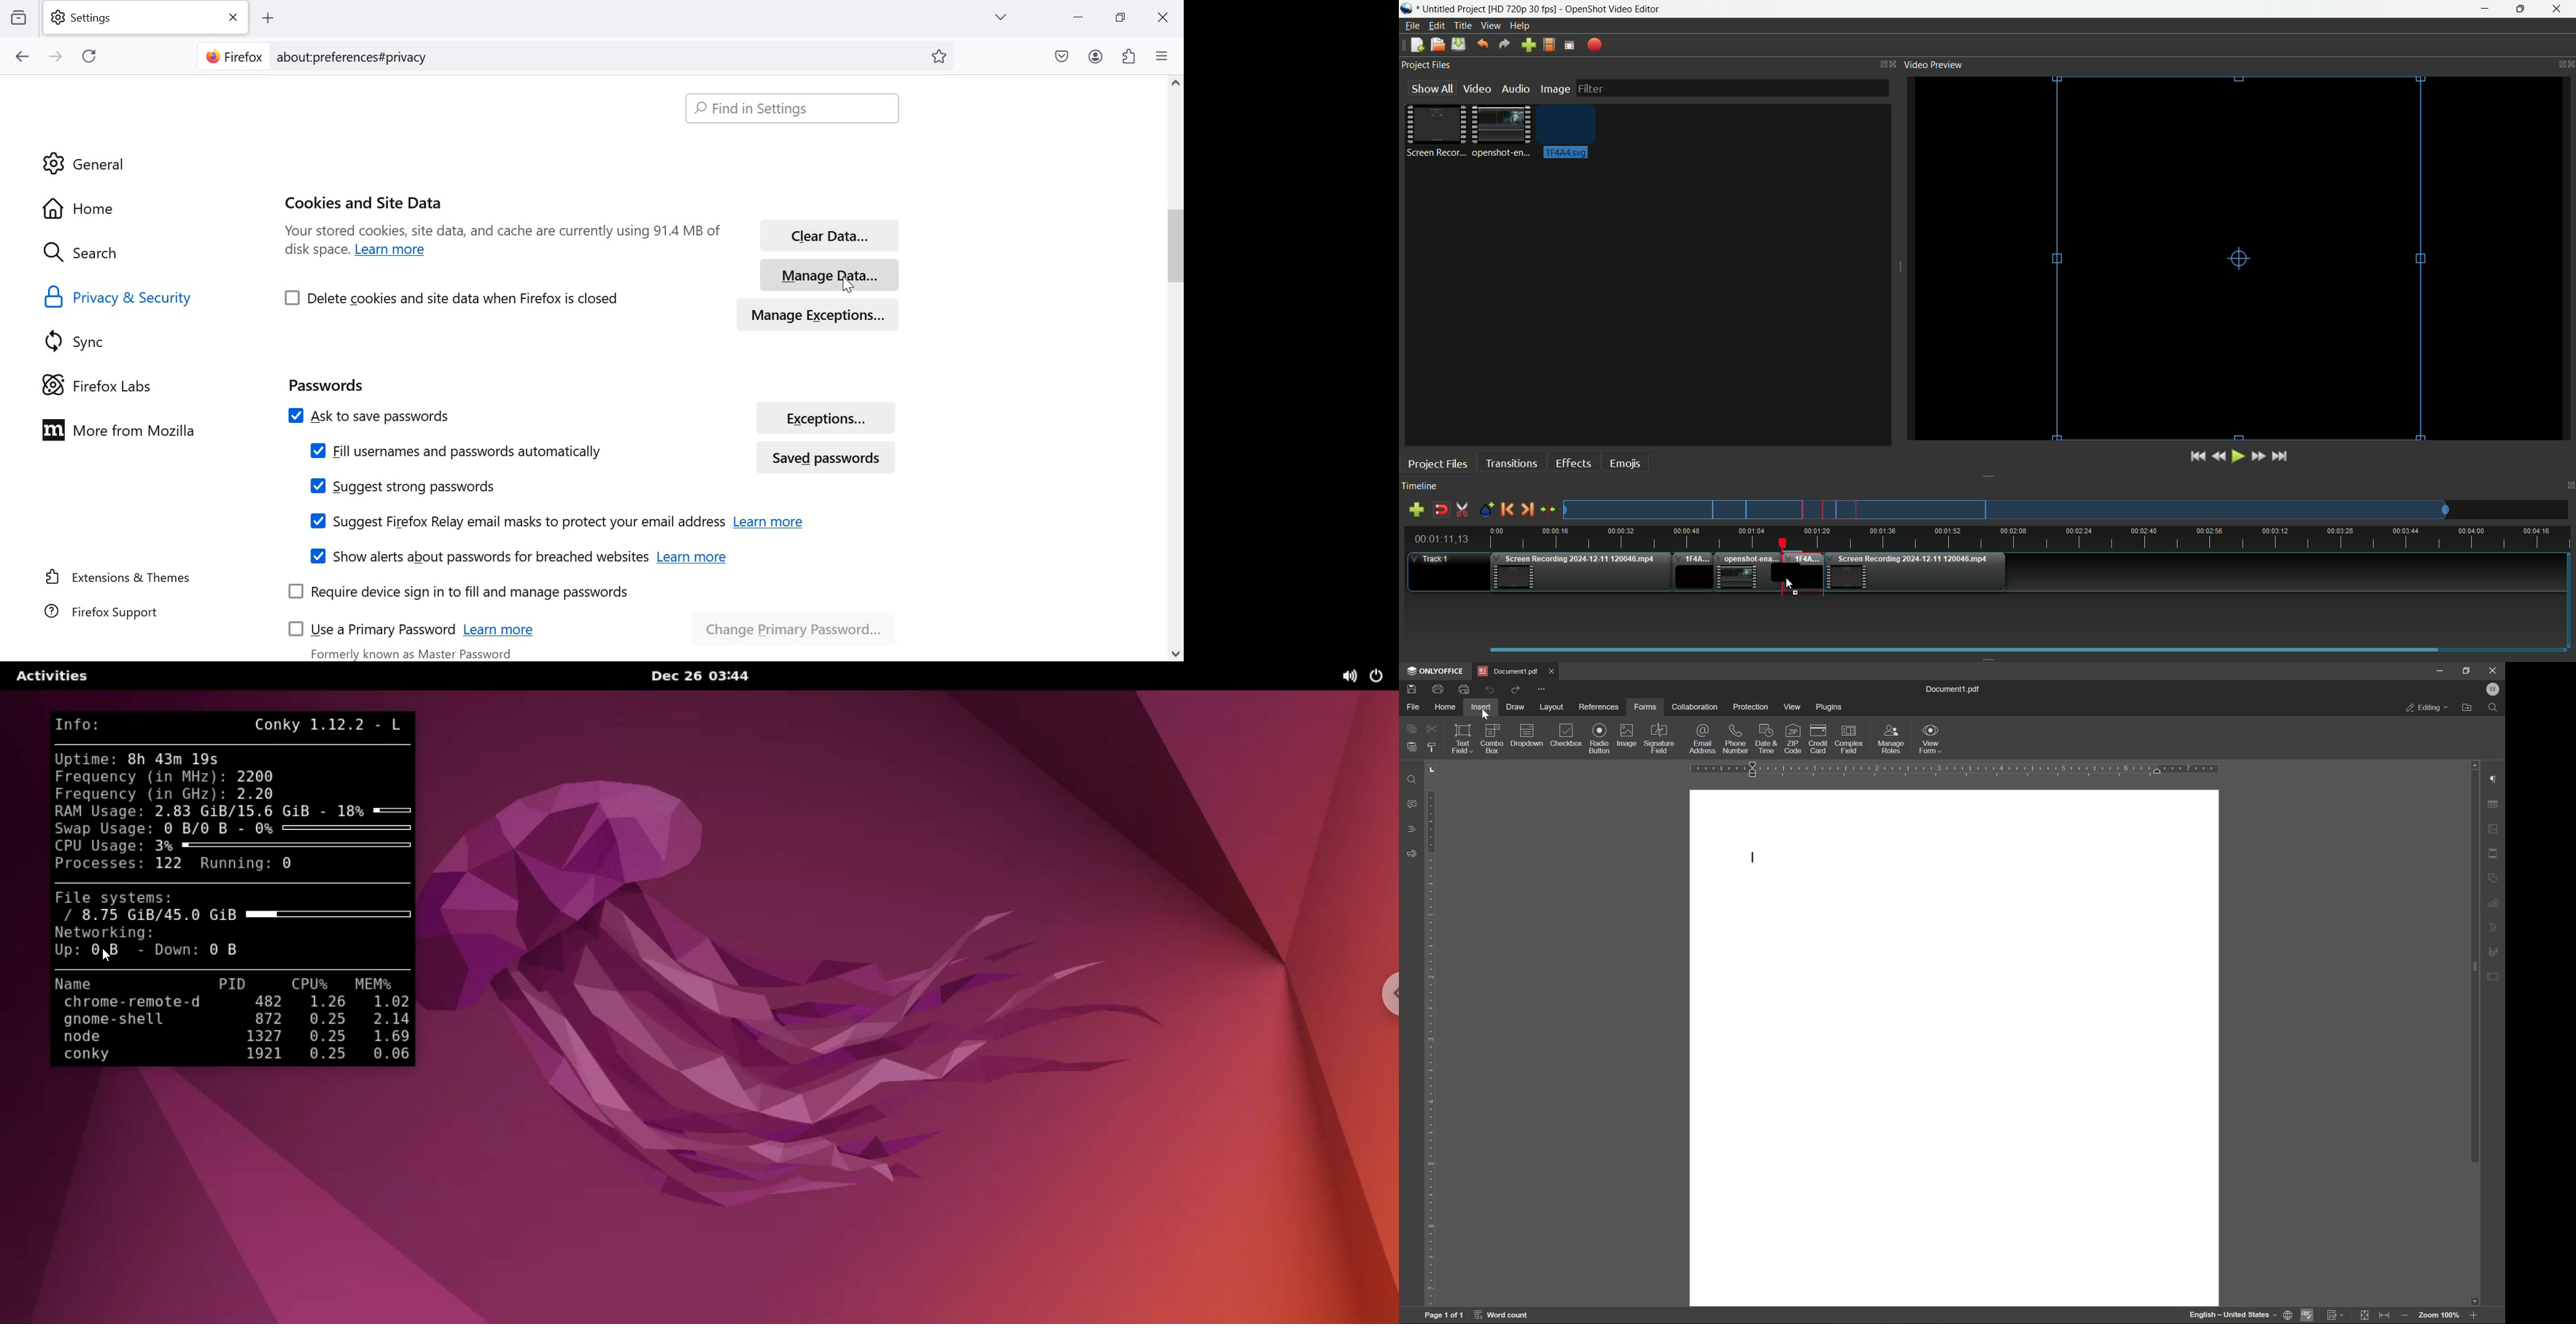  What do you see at coordinates (1442, 510) in the screenshot?
I see `Disable snap` at bounding box center [1442, 510].